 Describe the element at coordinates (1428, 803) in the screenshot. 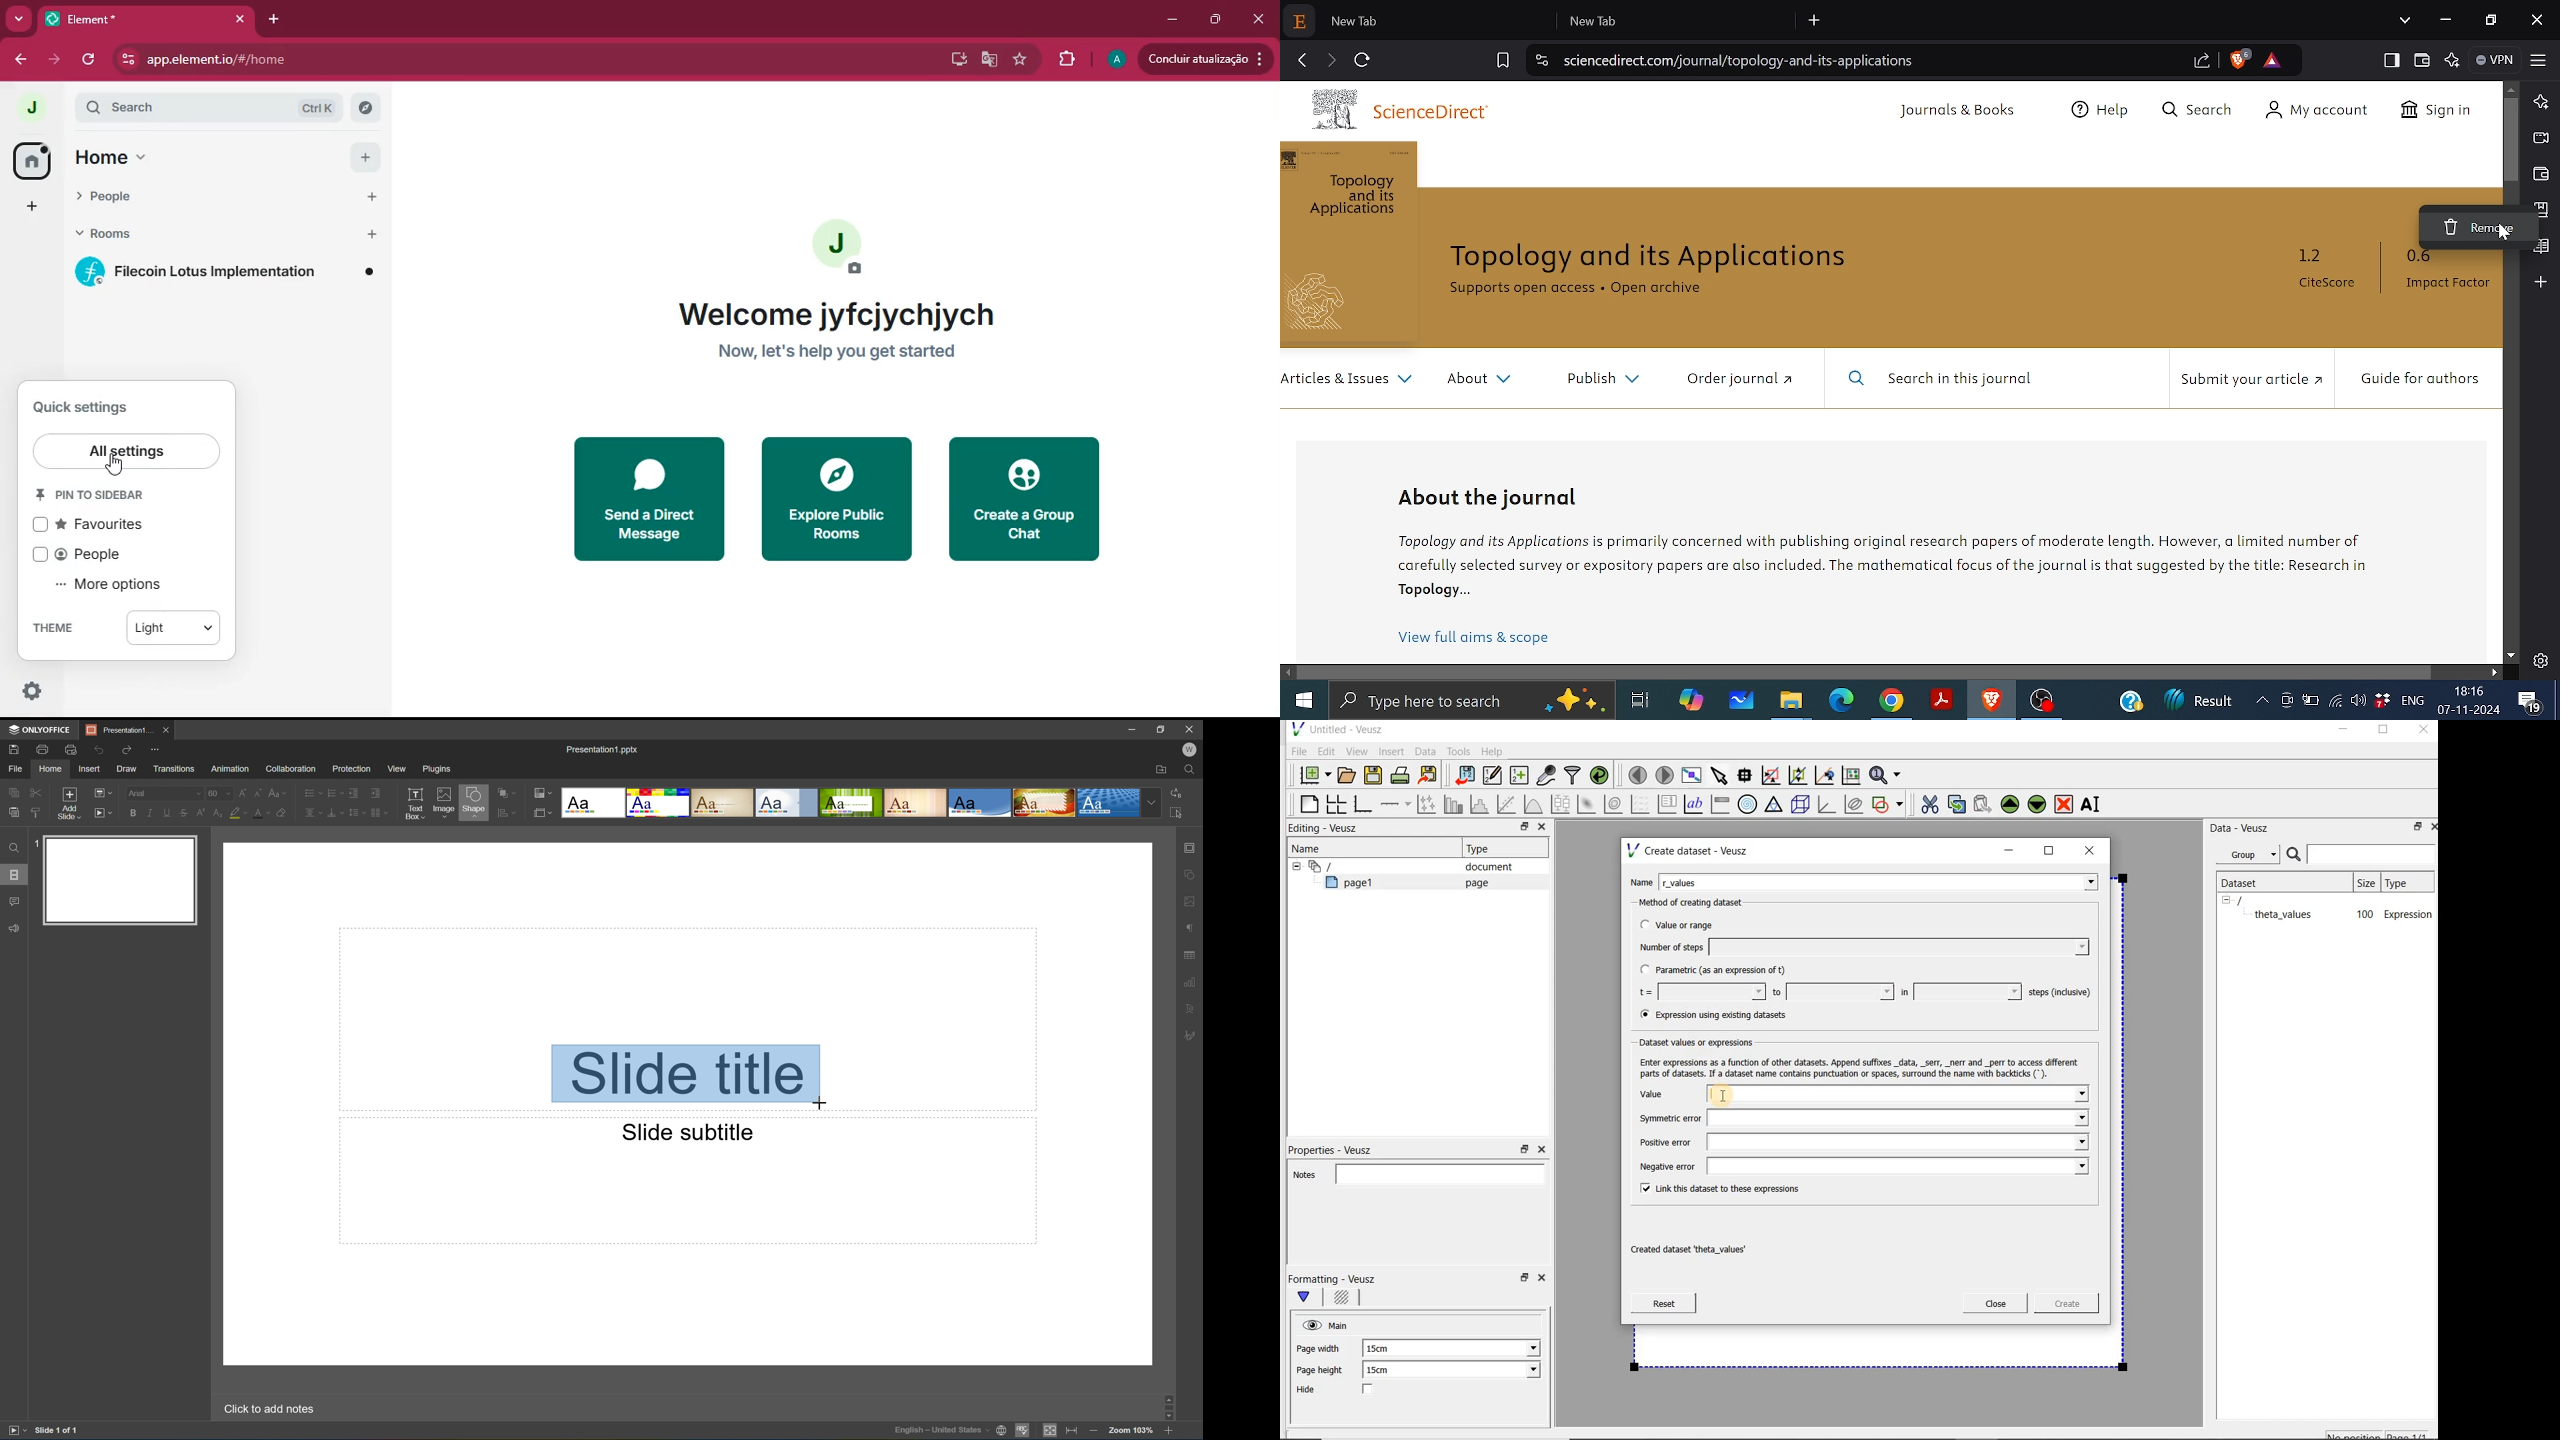

I see `Plot points with lines and error bars` at that location.